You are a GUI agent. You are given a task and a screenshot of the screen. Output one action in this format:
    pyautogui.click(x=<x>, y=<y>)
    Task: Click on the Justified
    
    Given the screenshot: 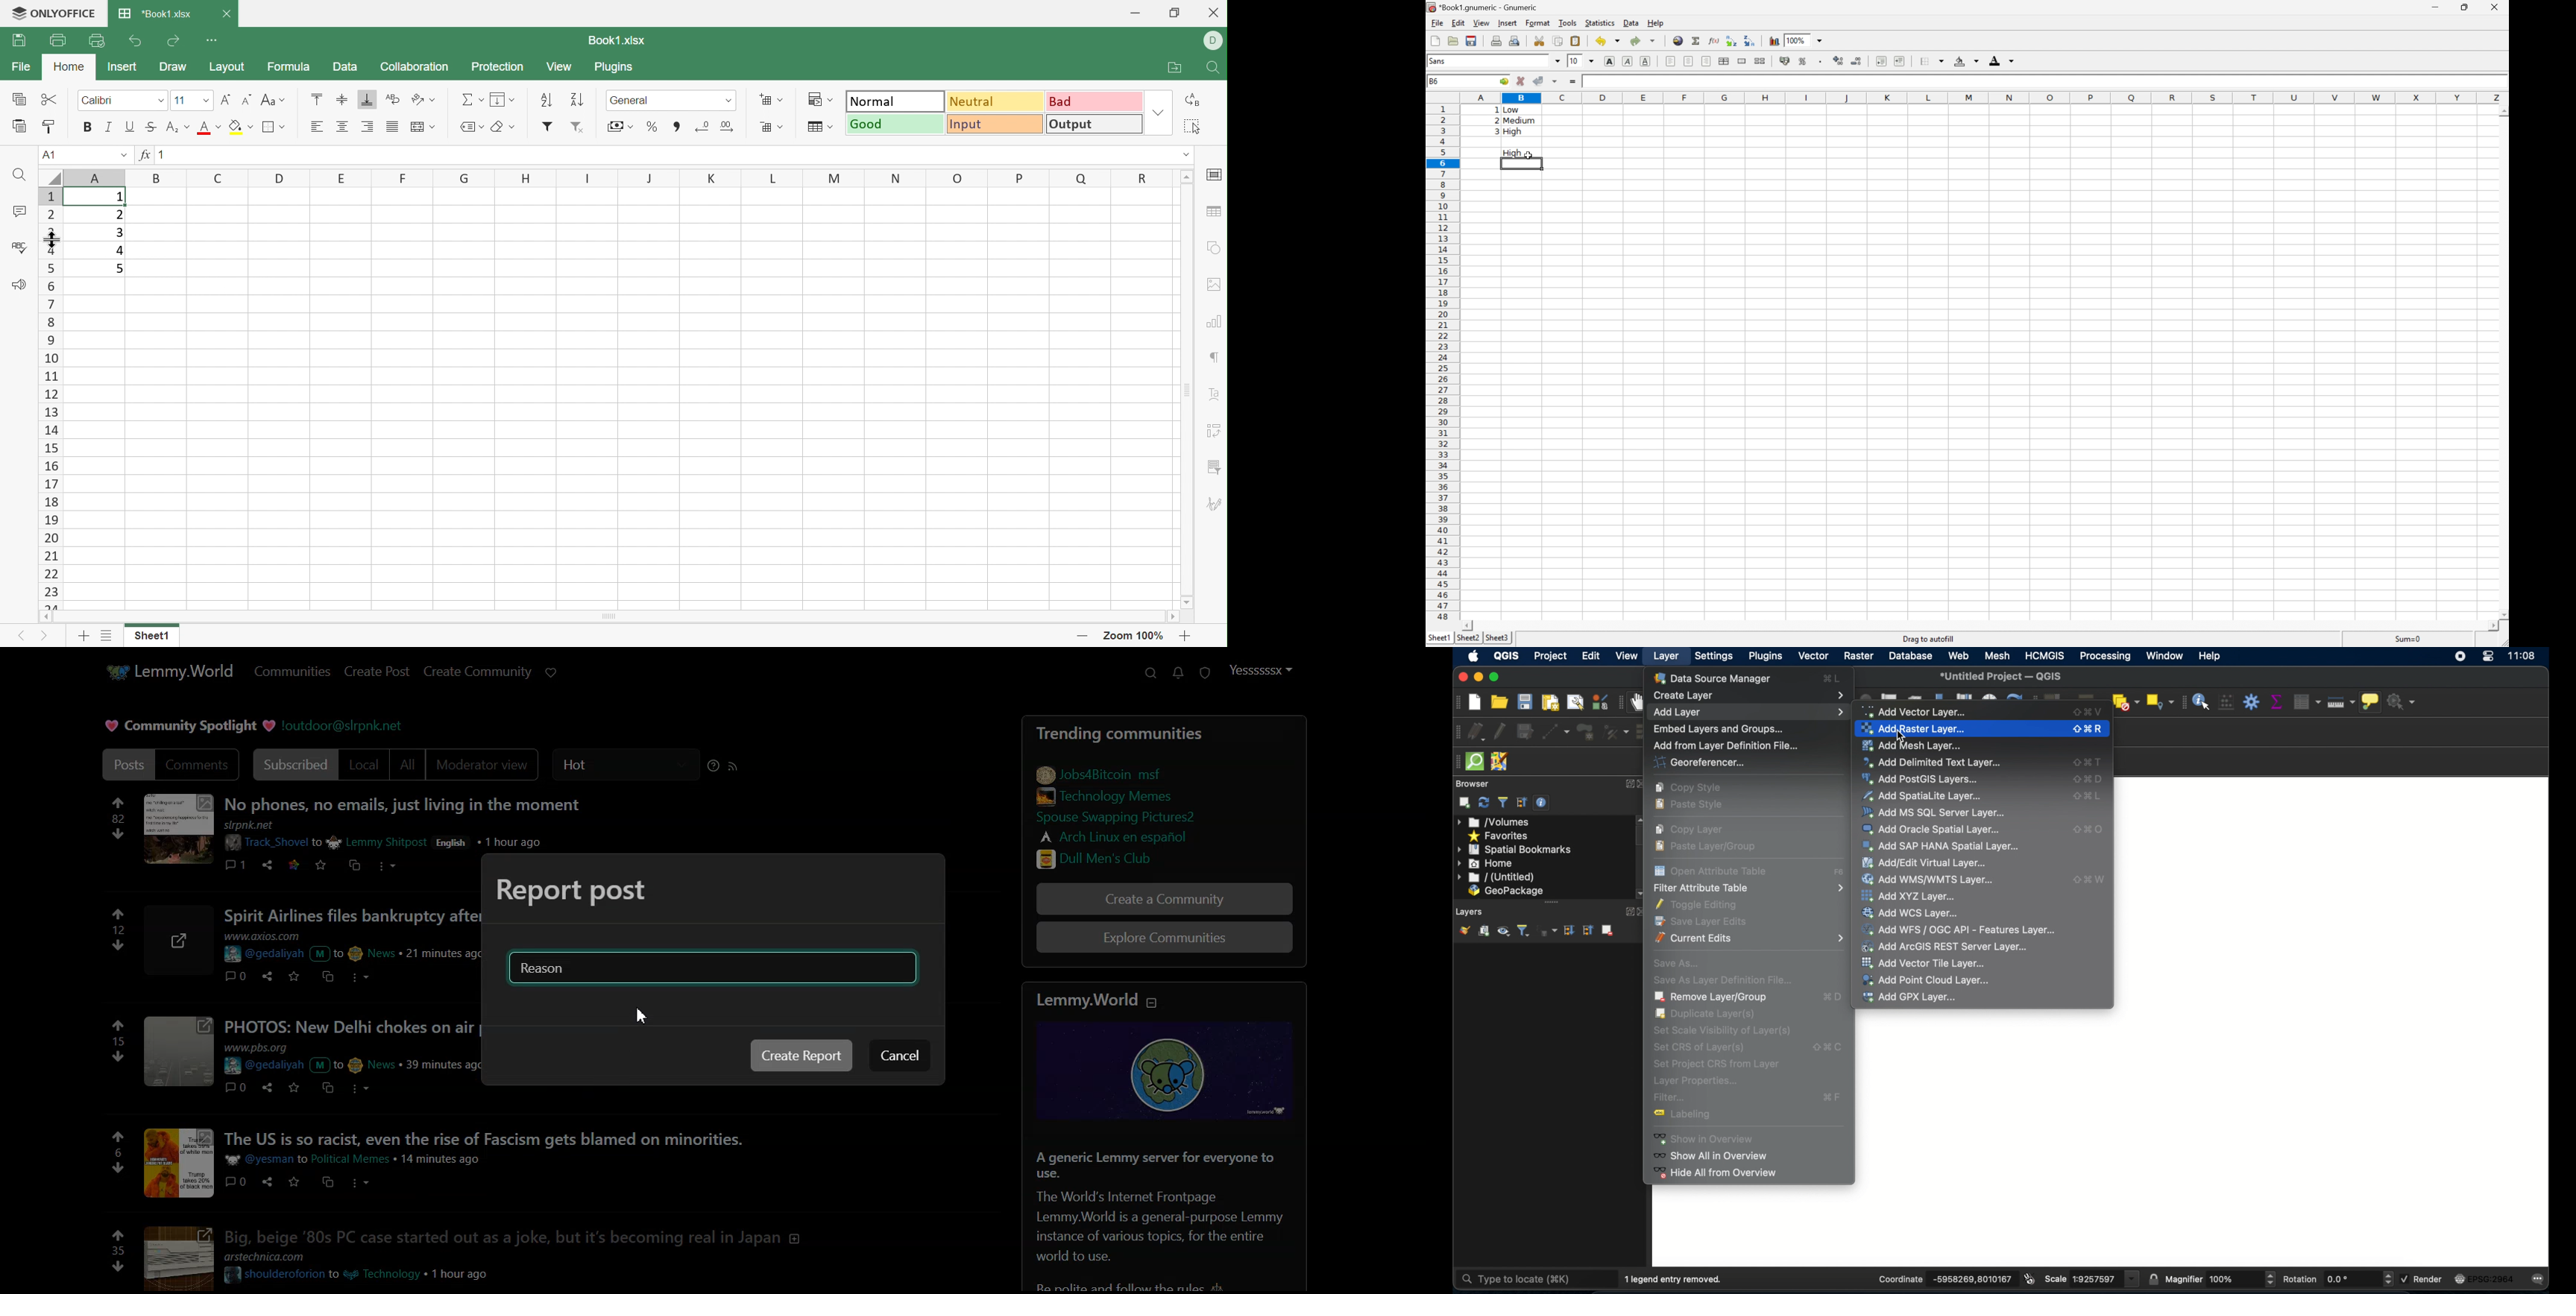 What is the action you would take?
    pyautogui.click(x=392, y=128)
    